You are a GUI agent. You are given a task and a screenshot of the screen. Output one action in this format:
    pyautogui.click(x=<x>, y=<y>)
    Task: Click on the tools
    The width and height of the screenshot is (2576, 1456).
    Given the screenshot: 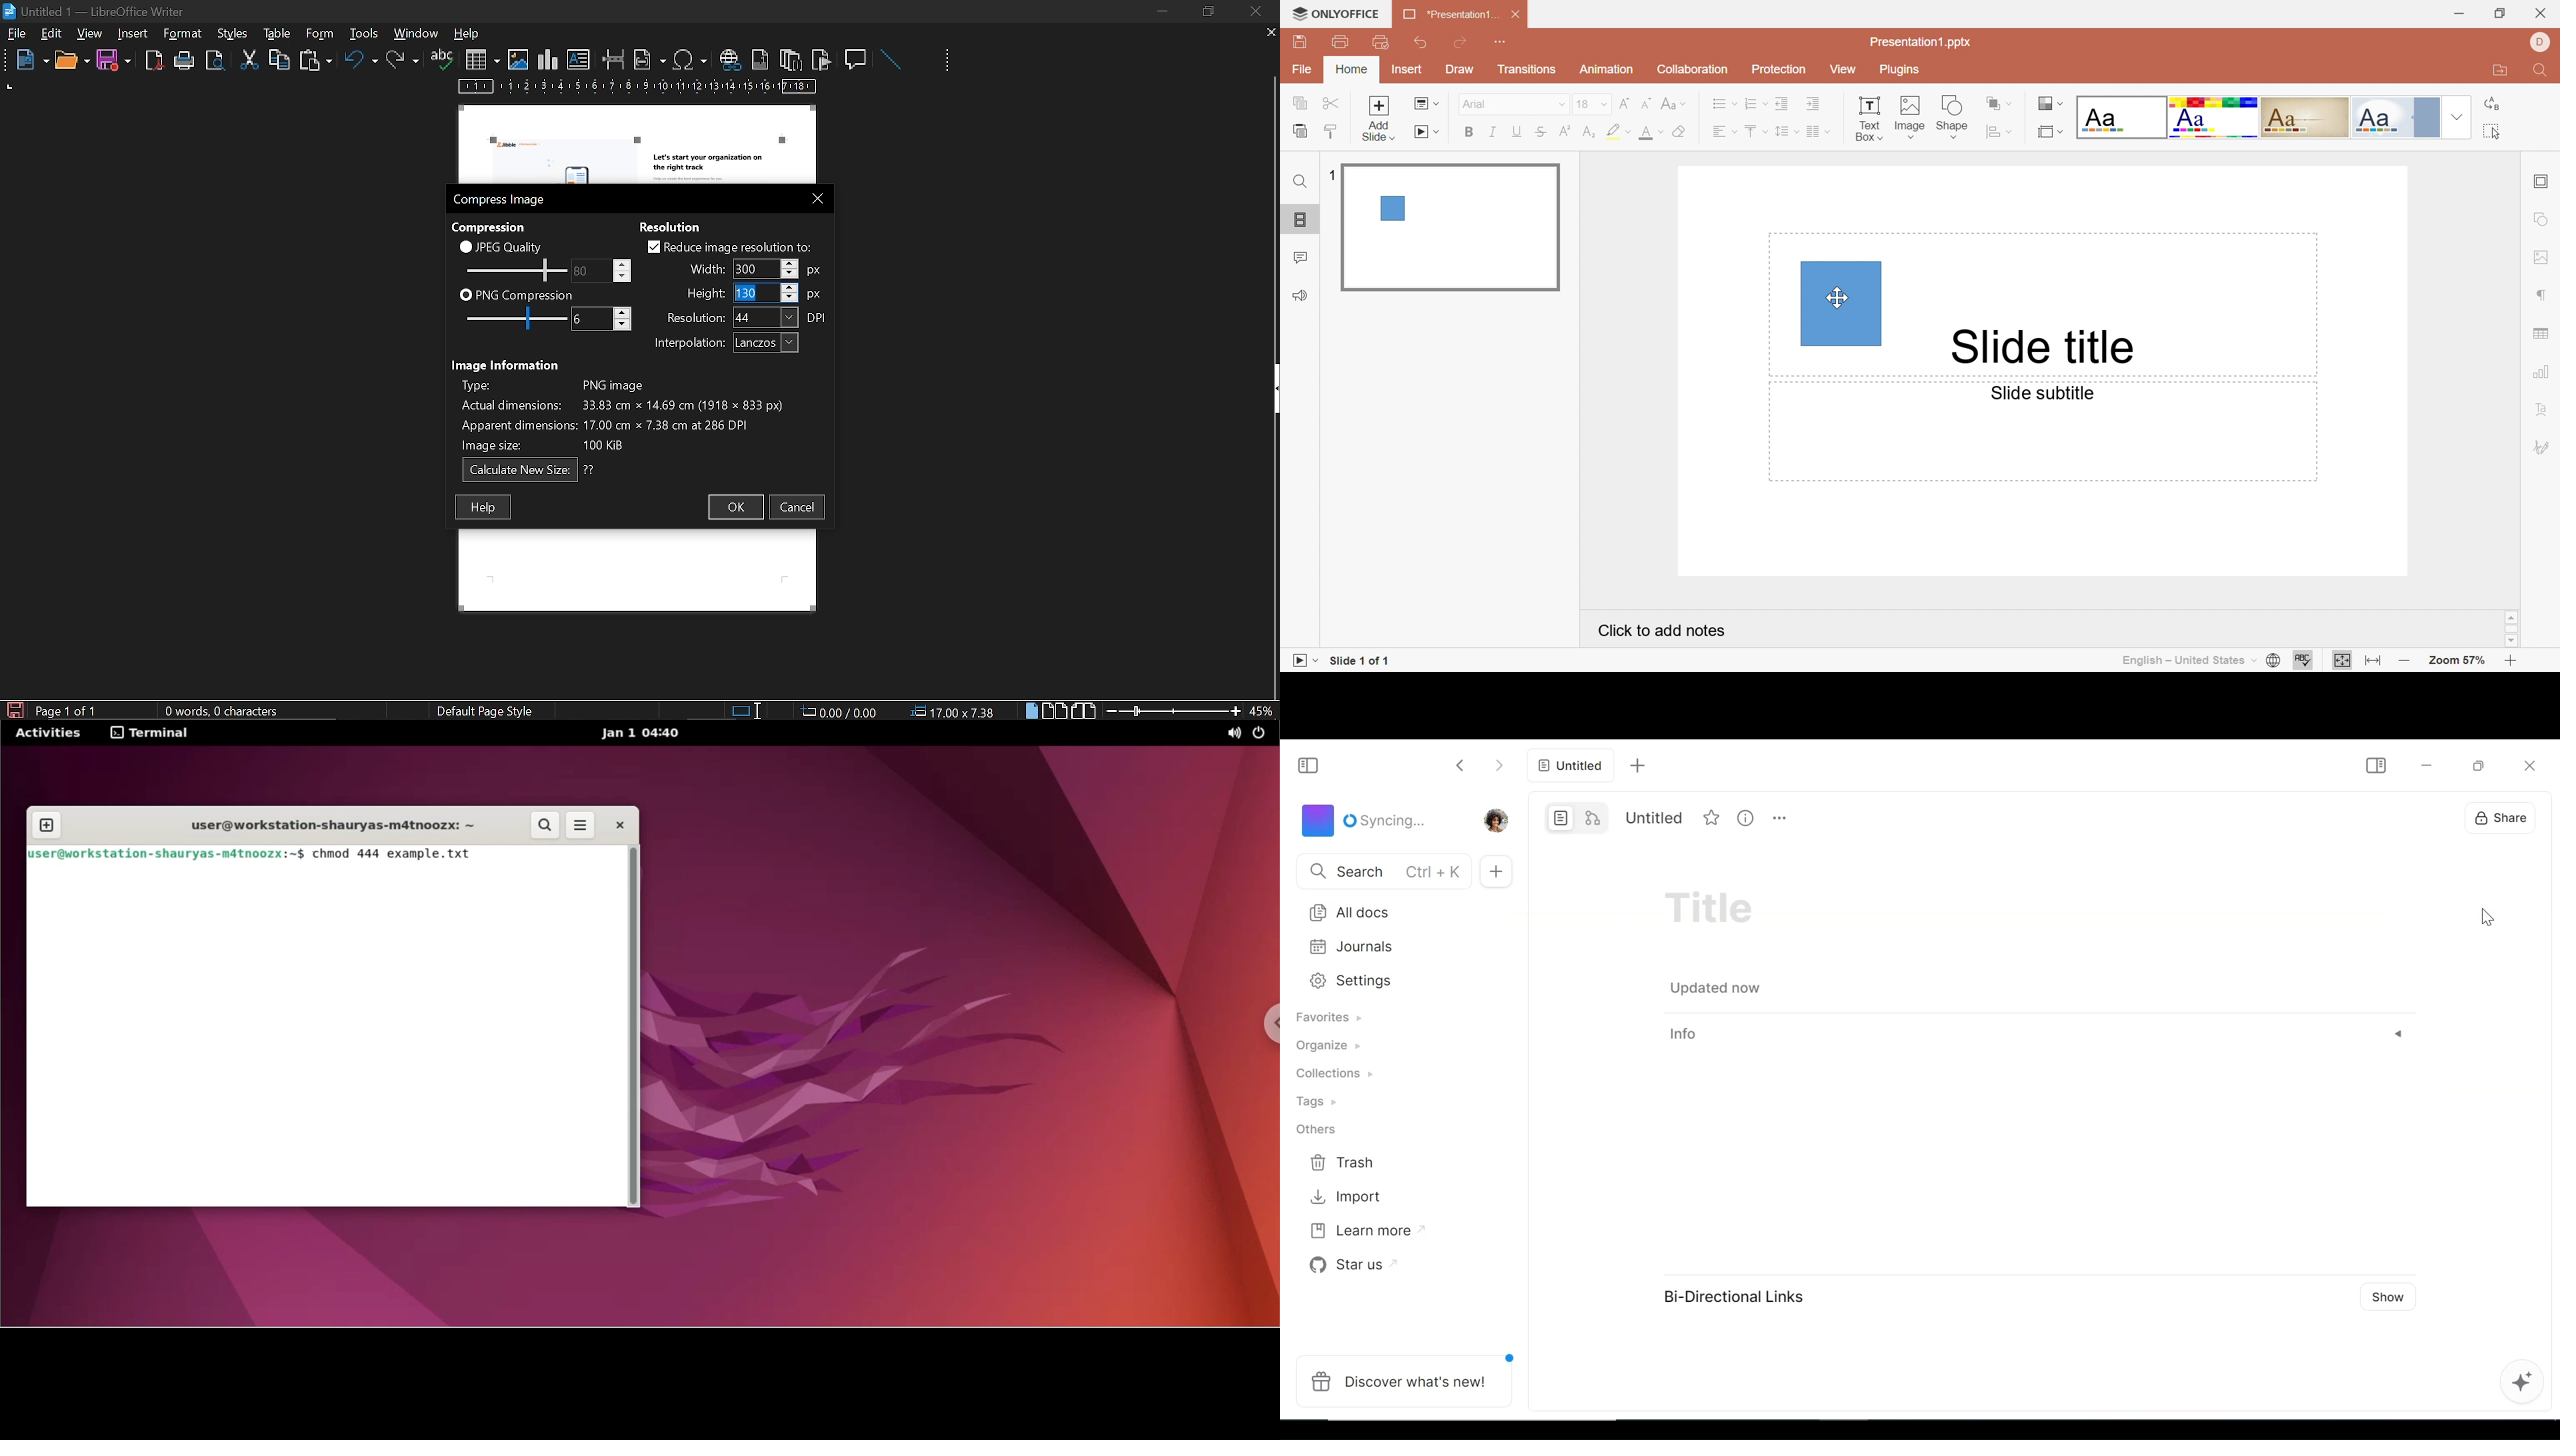 What is the action you would take?
    pyautogui.click(x=186, y=34)
    